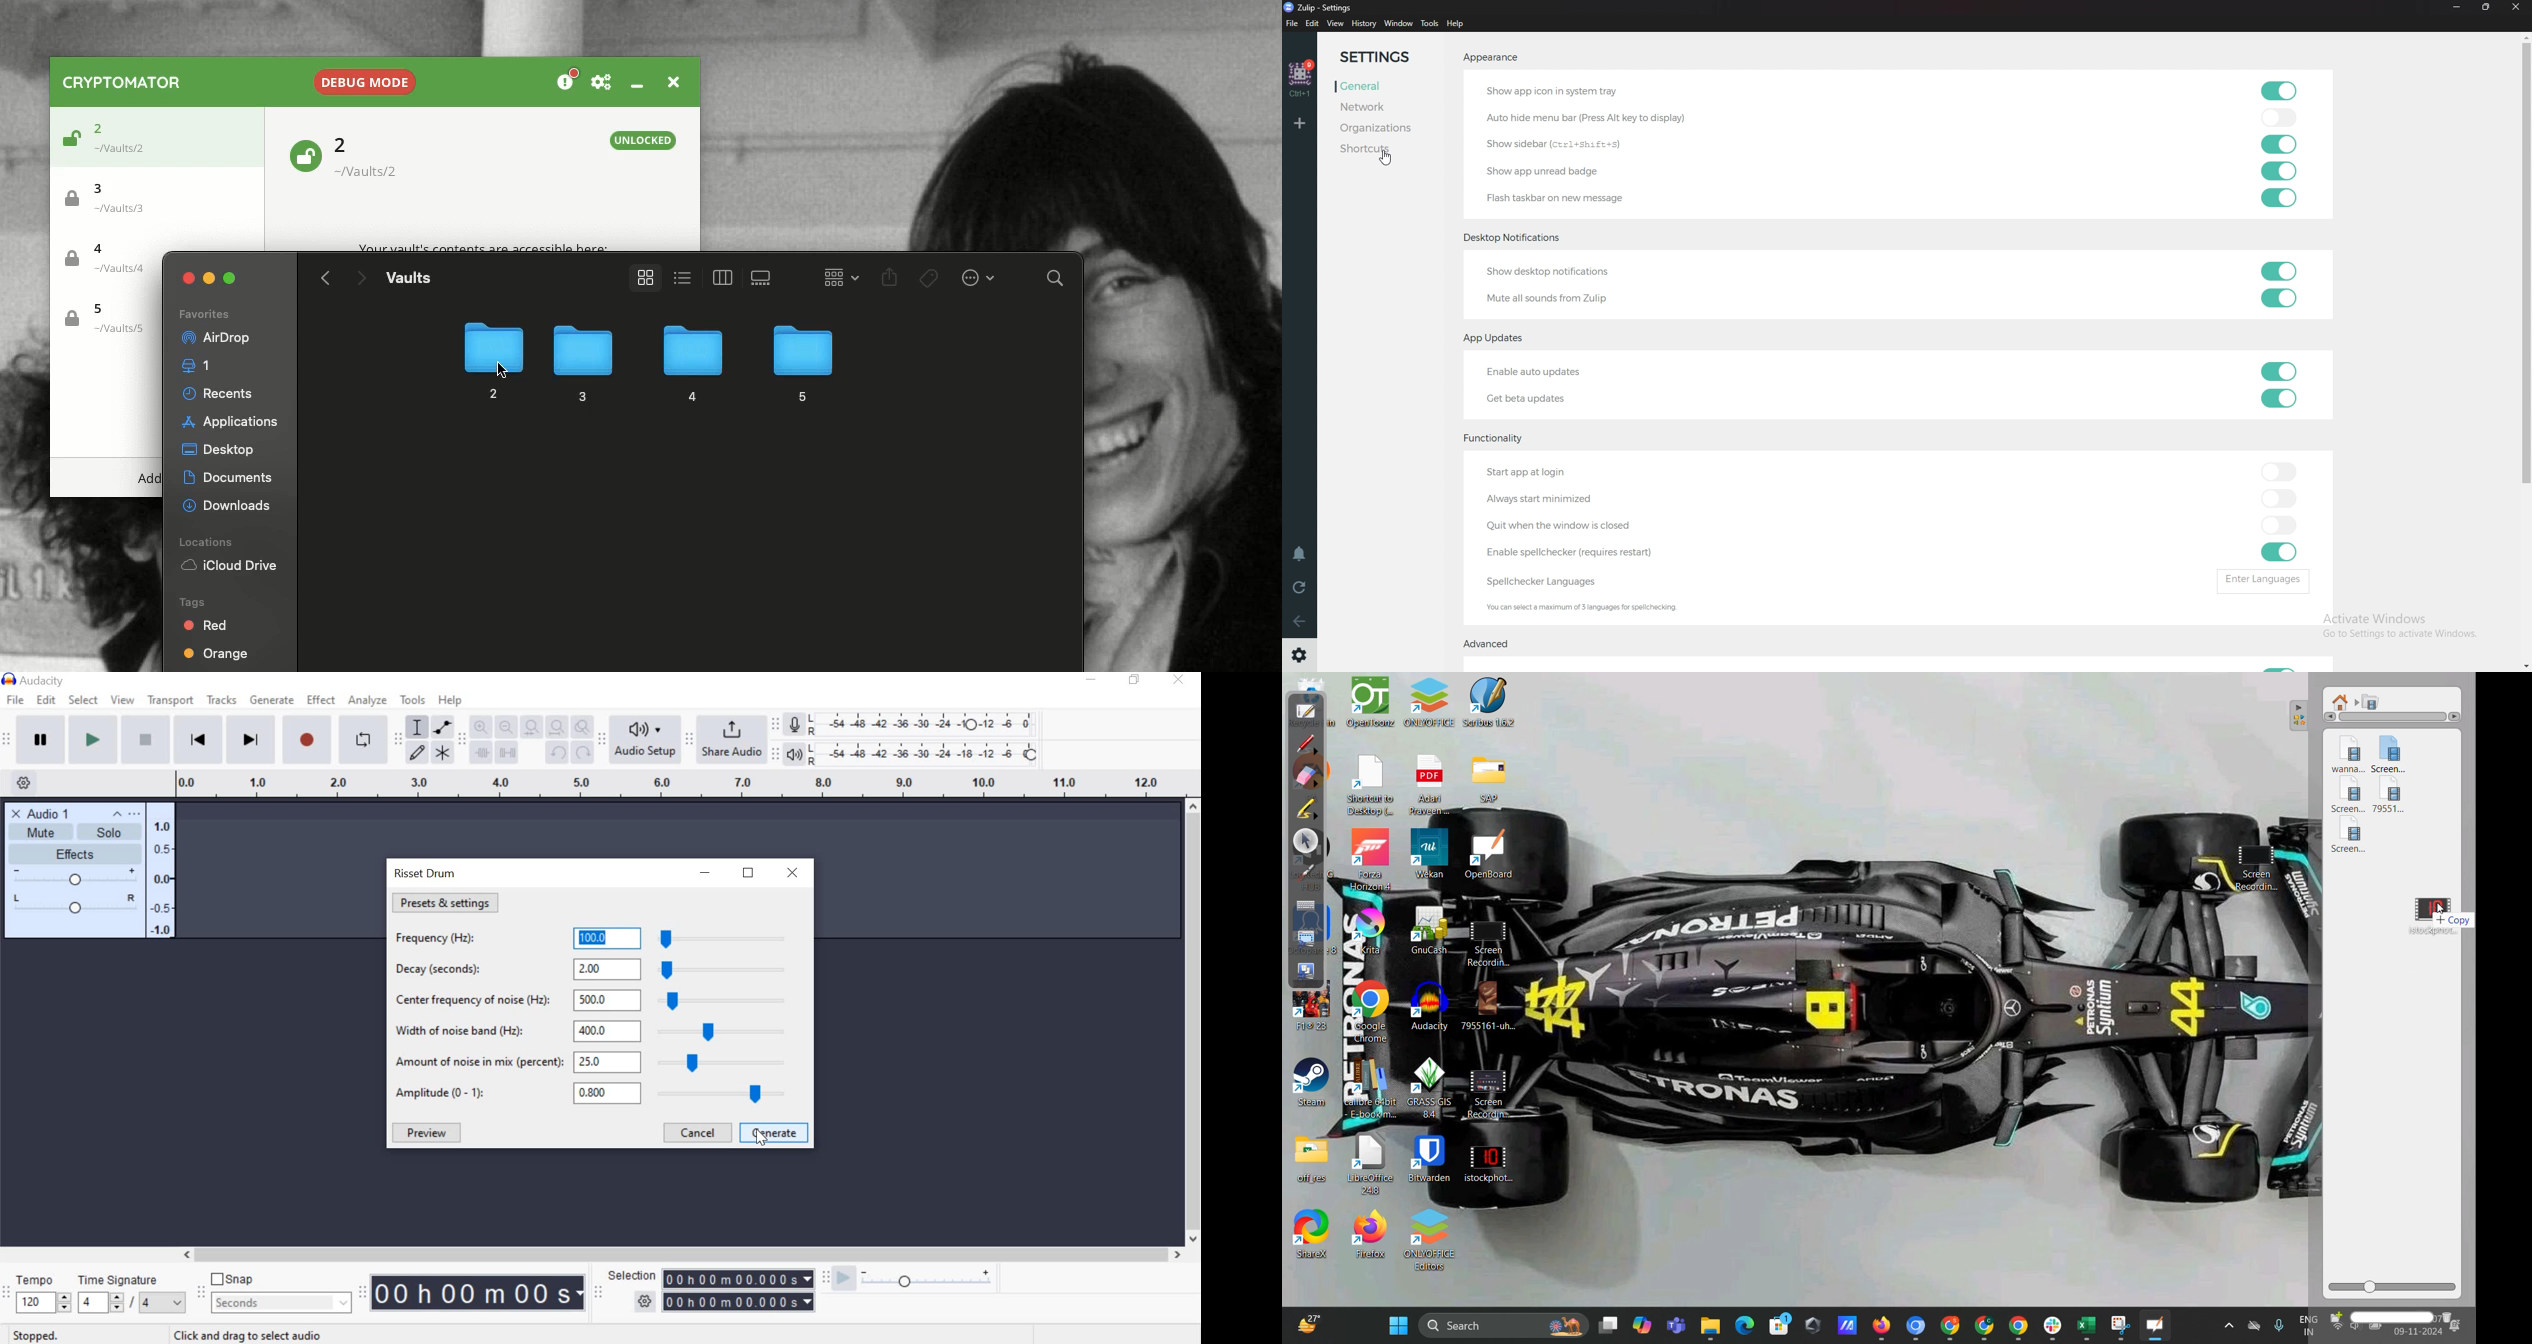 The height and width of the screenshot is (1344, 2548). Describe the element at coordinates (1503, 436) in the screenshot. I see `Functionality` at that location.